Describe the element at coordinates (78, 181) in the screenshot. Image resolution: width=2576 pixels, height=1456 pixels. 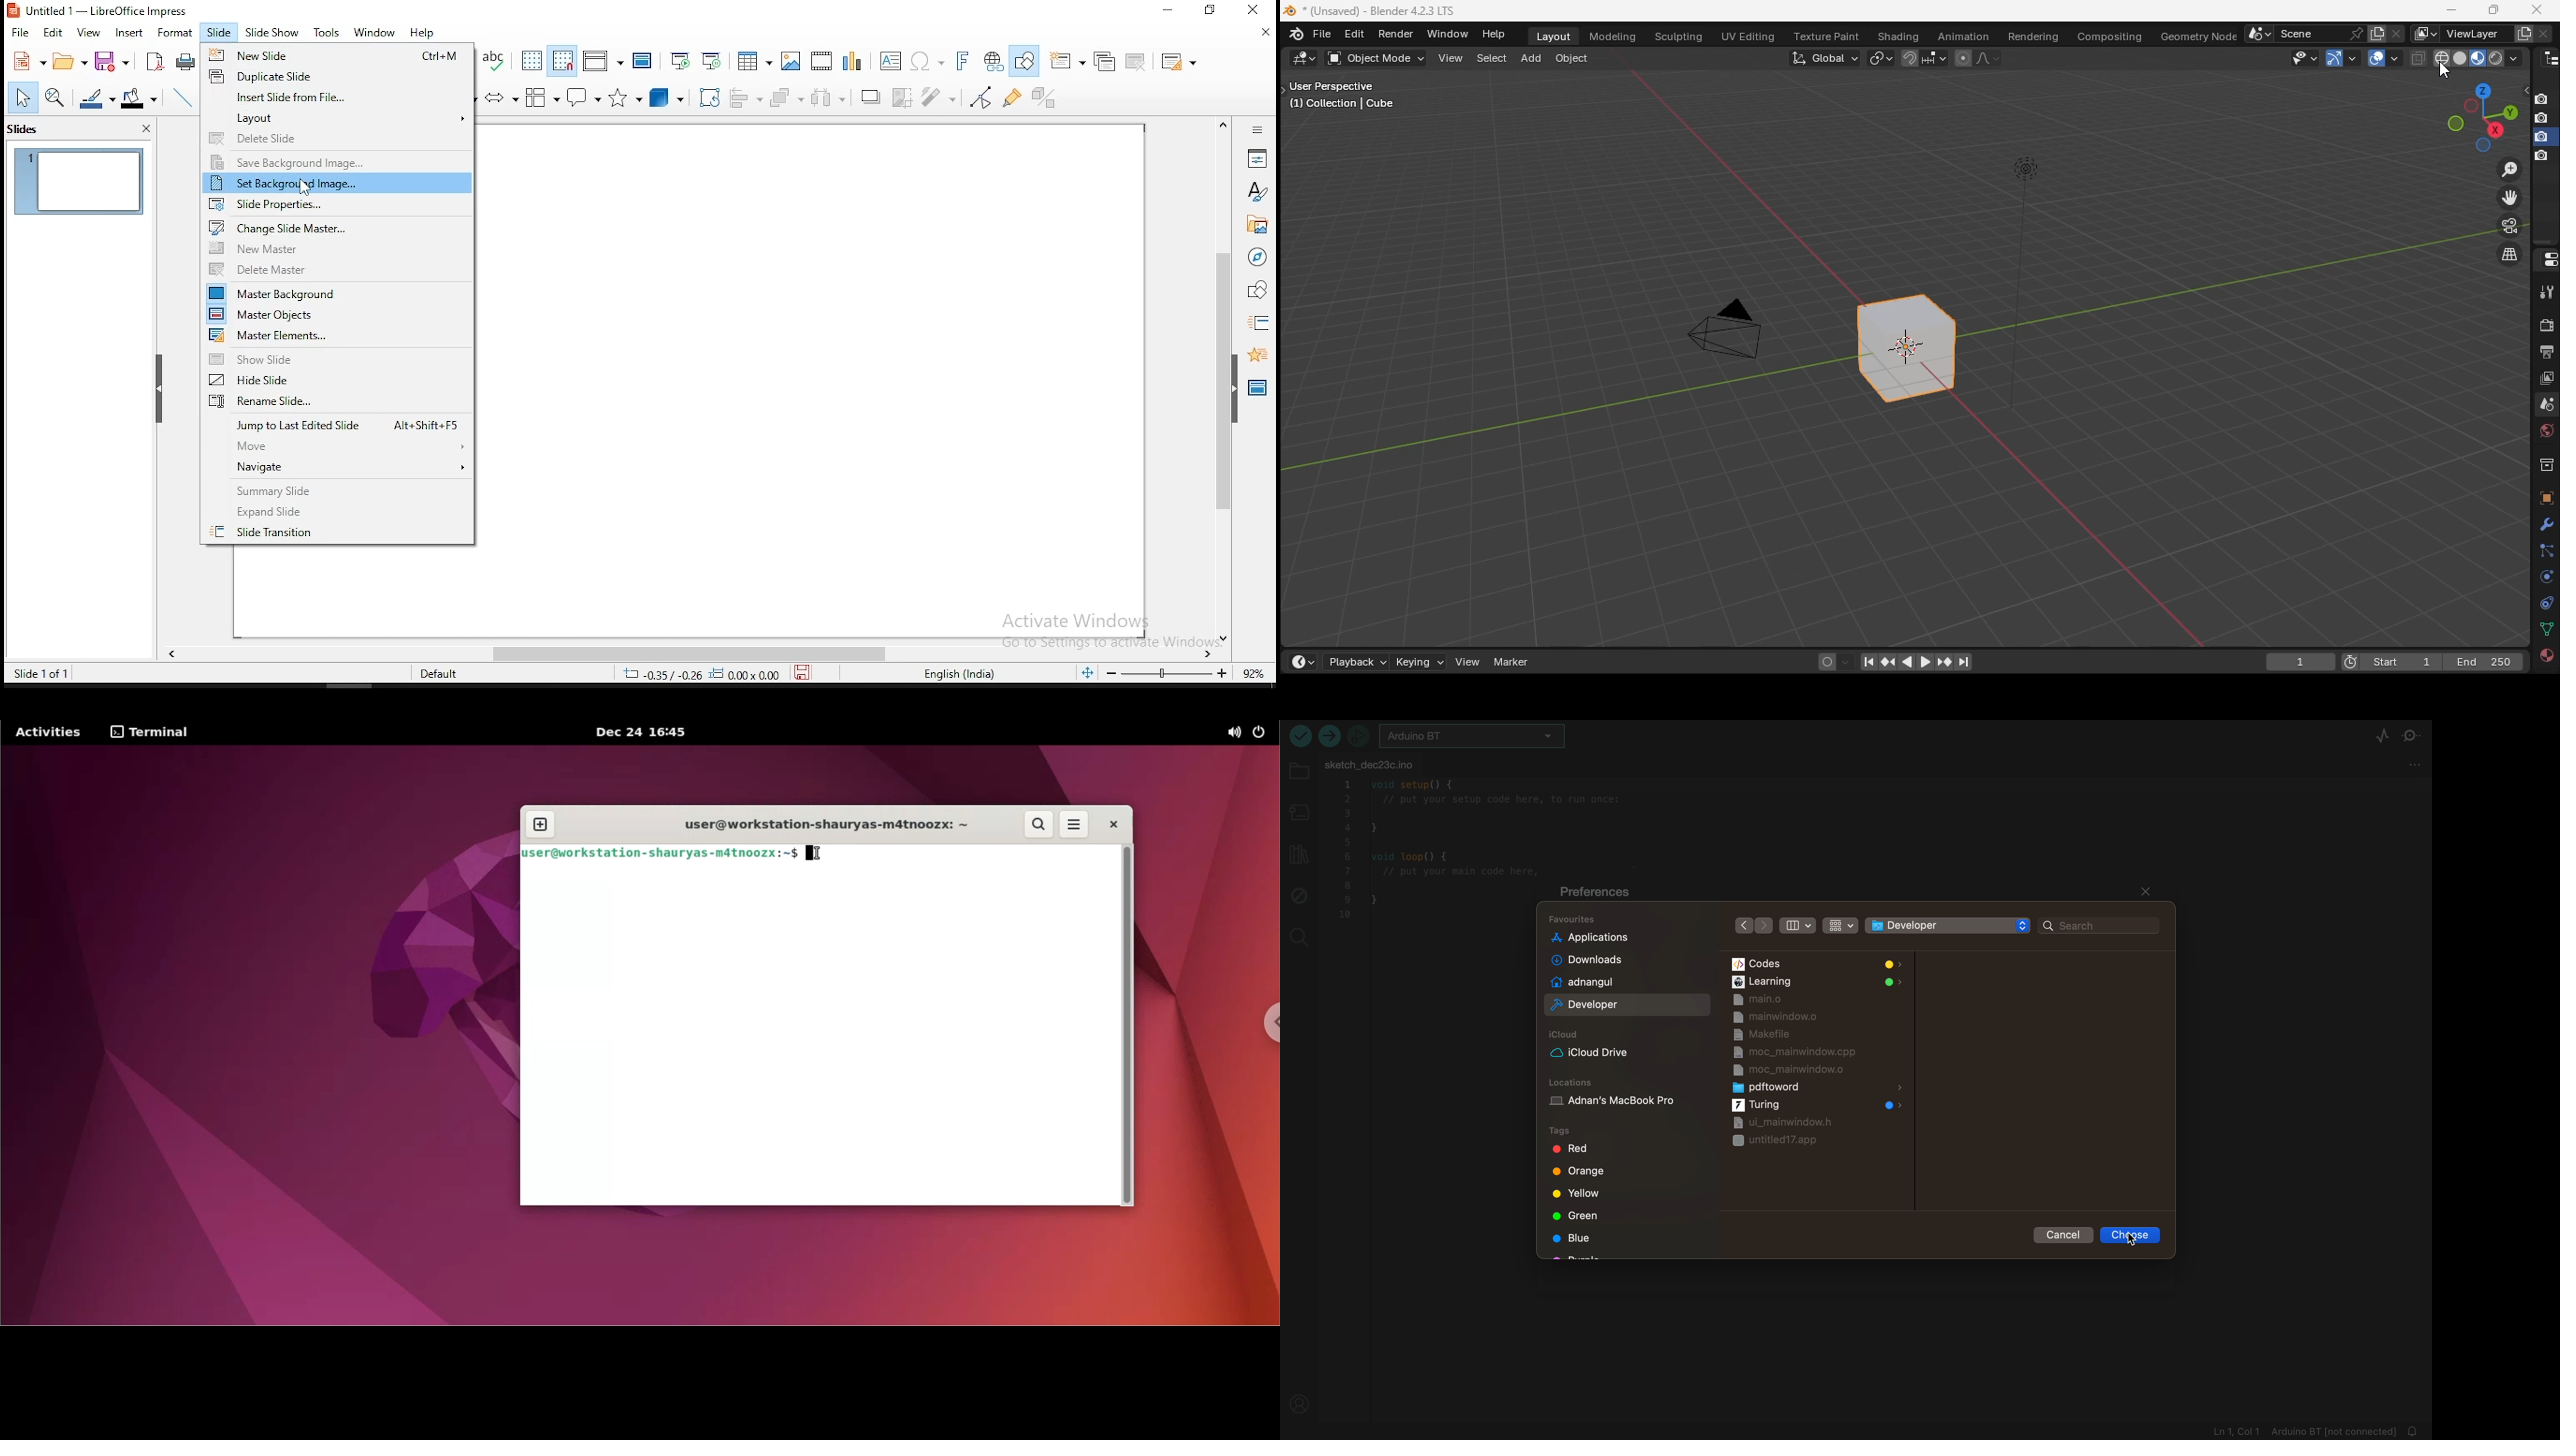
I see `slide` at that location.